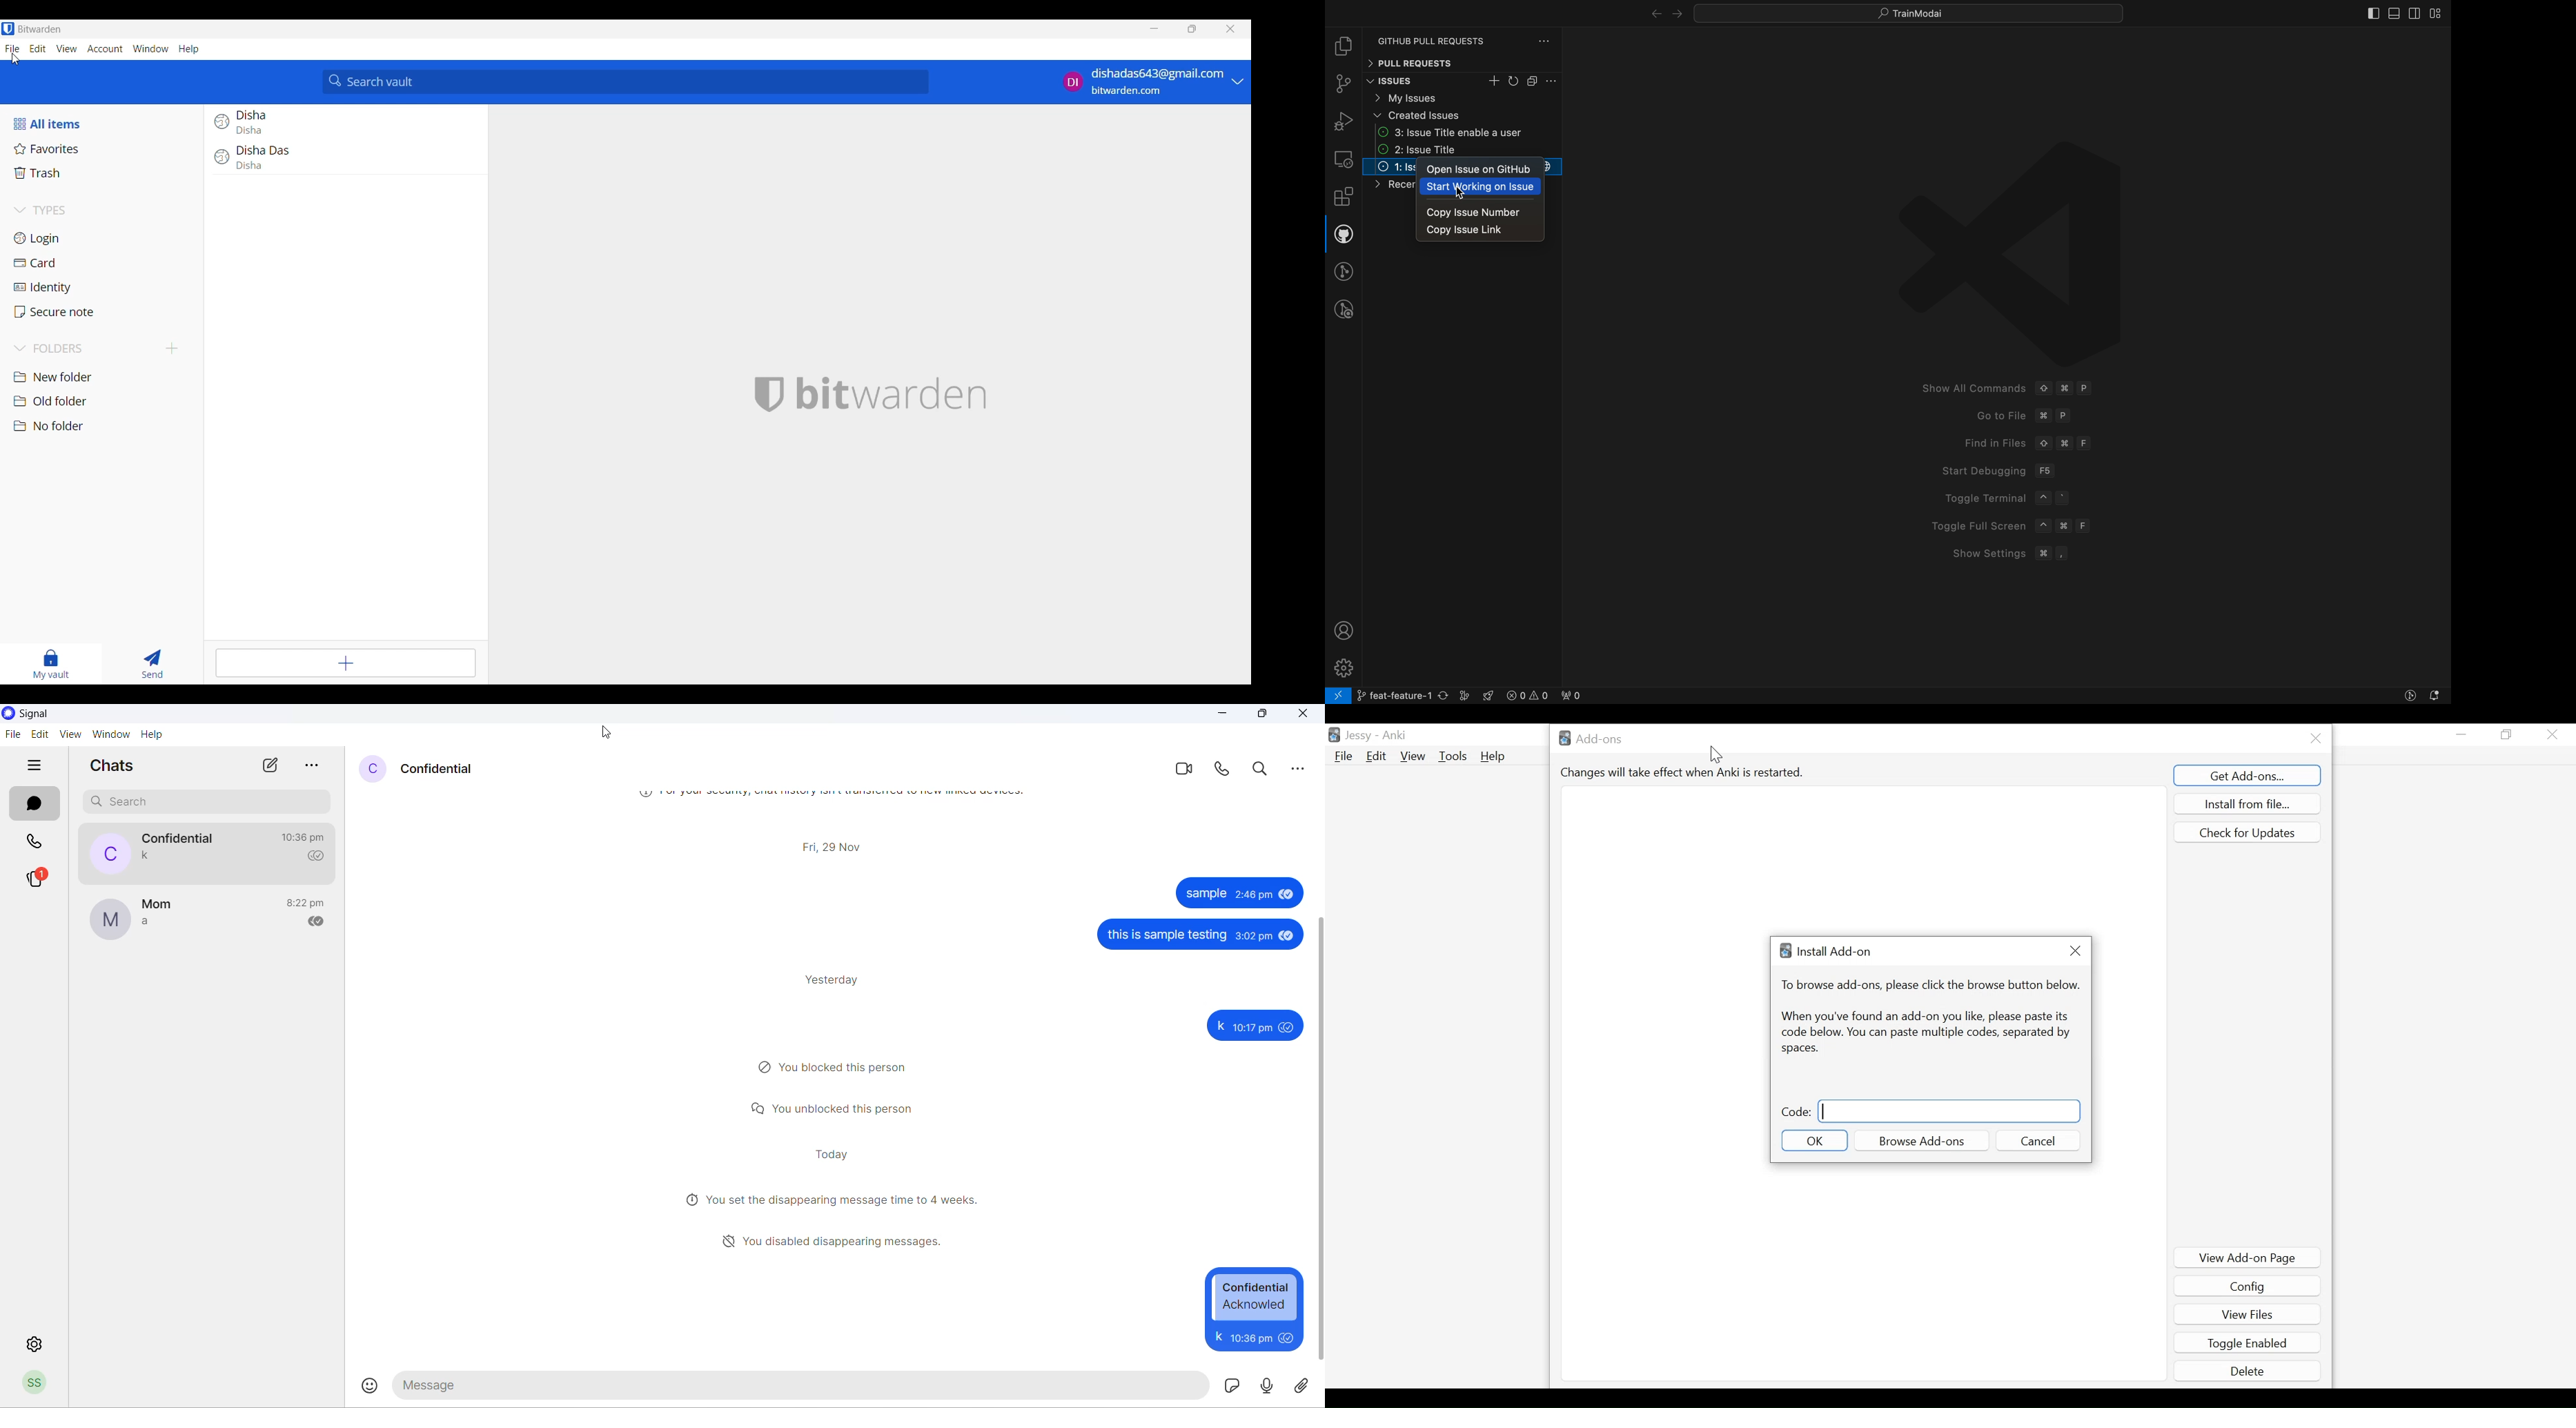  What do you see at coordinates (835, 1153) in the screenshot?
I see `today` at bounding box center [835, 1153].